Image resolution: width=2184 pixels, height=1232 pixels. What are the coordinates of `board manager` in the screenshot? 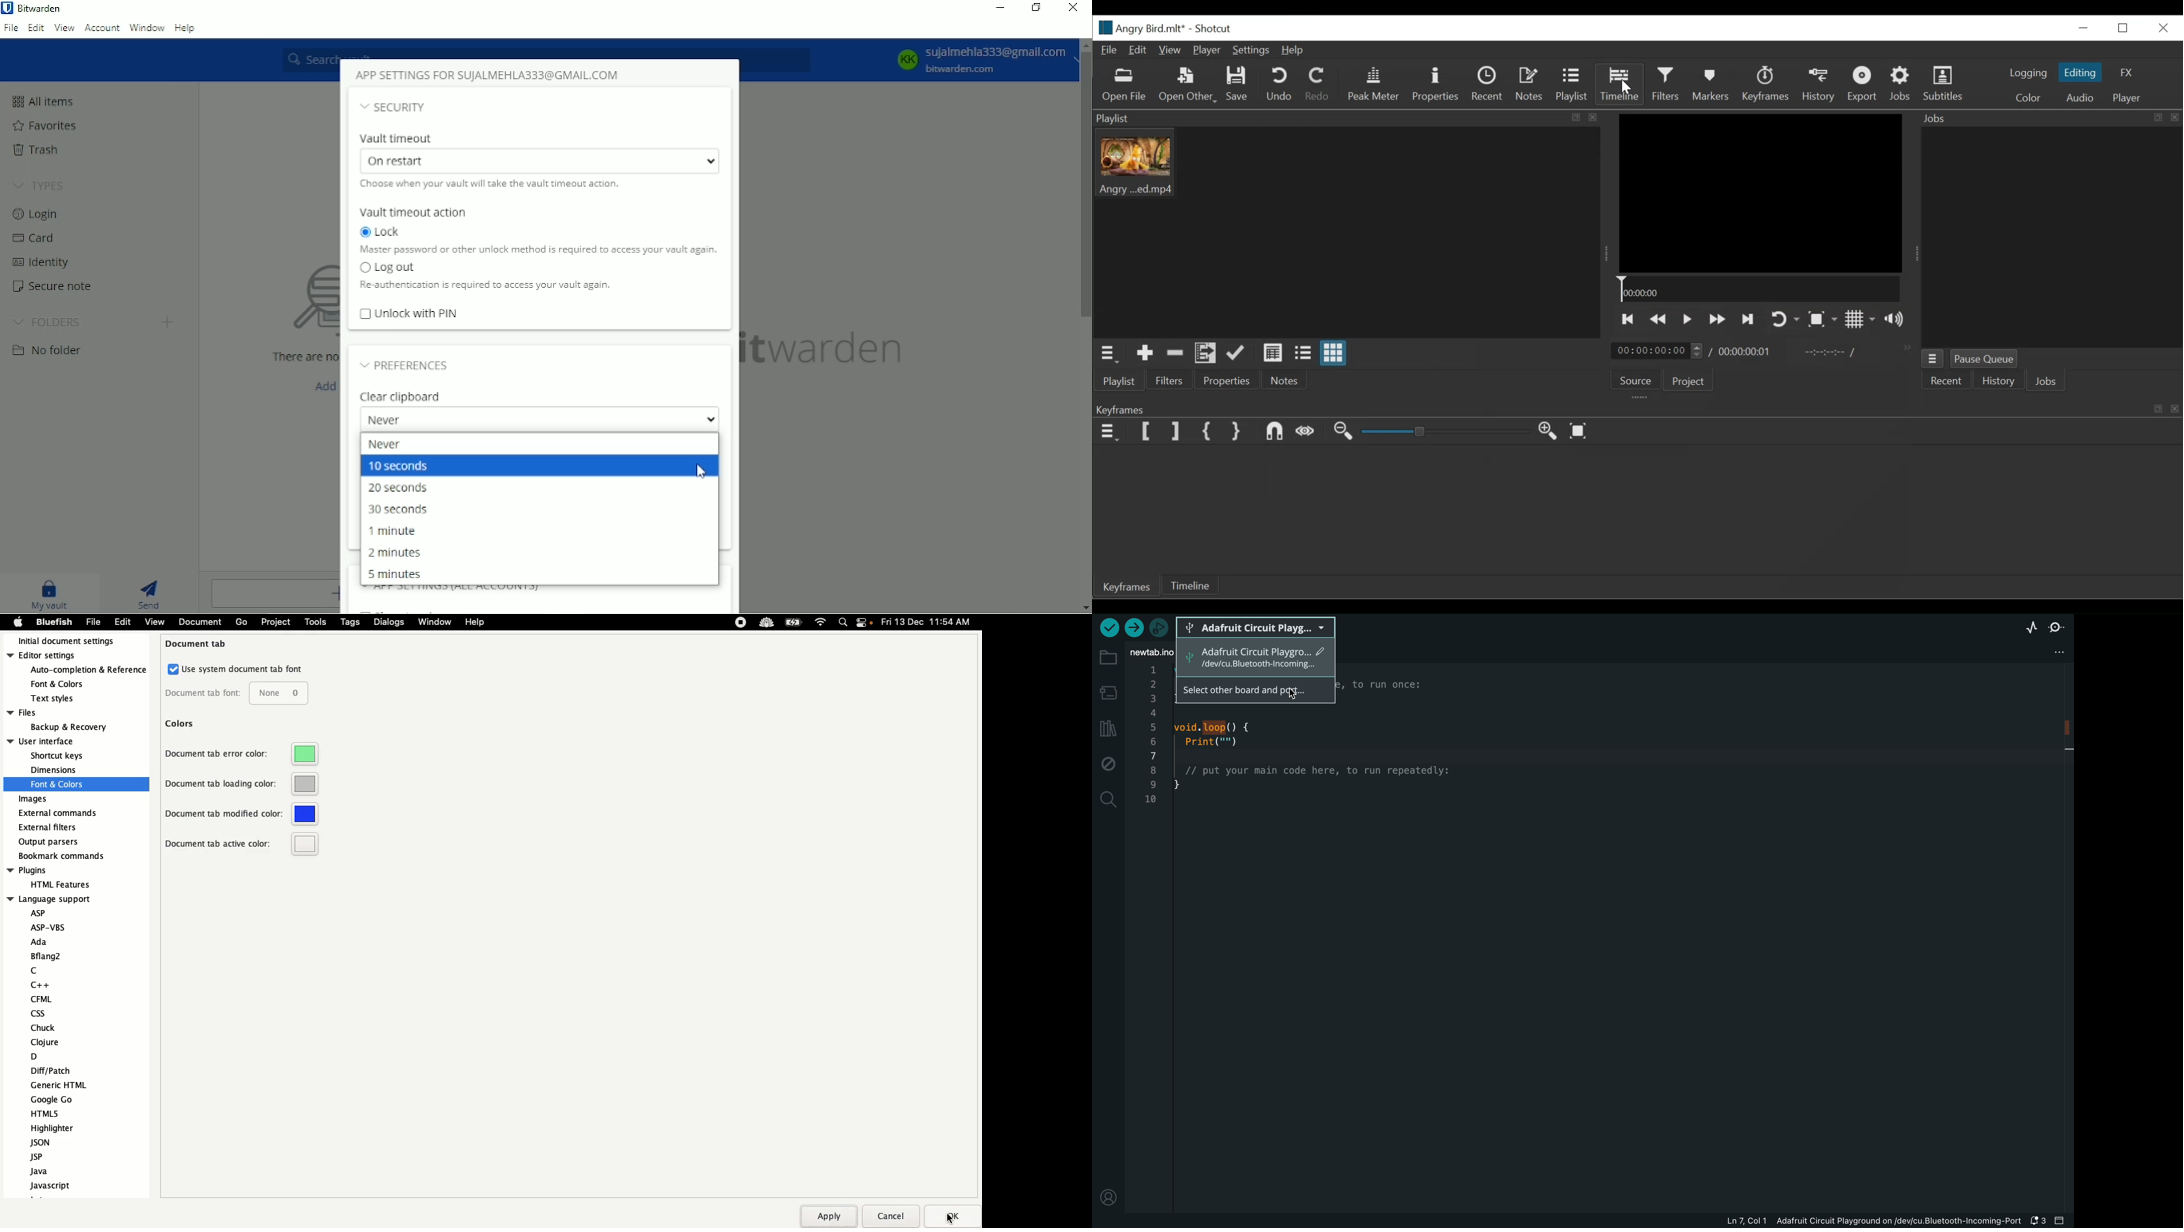 It's located at (1109, 692).